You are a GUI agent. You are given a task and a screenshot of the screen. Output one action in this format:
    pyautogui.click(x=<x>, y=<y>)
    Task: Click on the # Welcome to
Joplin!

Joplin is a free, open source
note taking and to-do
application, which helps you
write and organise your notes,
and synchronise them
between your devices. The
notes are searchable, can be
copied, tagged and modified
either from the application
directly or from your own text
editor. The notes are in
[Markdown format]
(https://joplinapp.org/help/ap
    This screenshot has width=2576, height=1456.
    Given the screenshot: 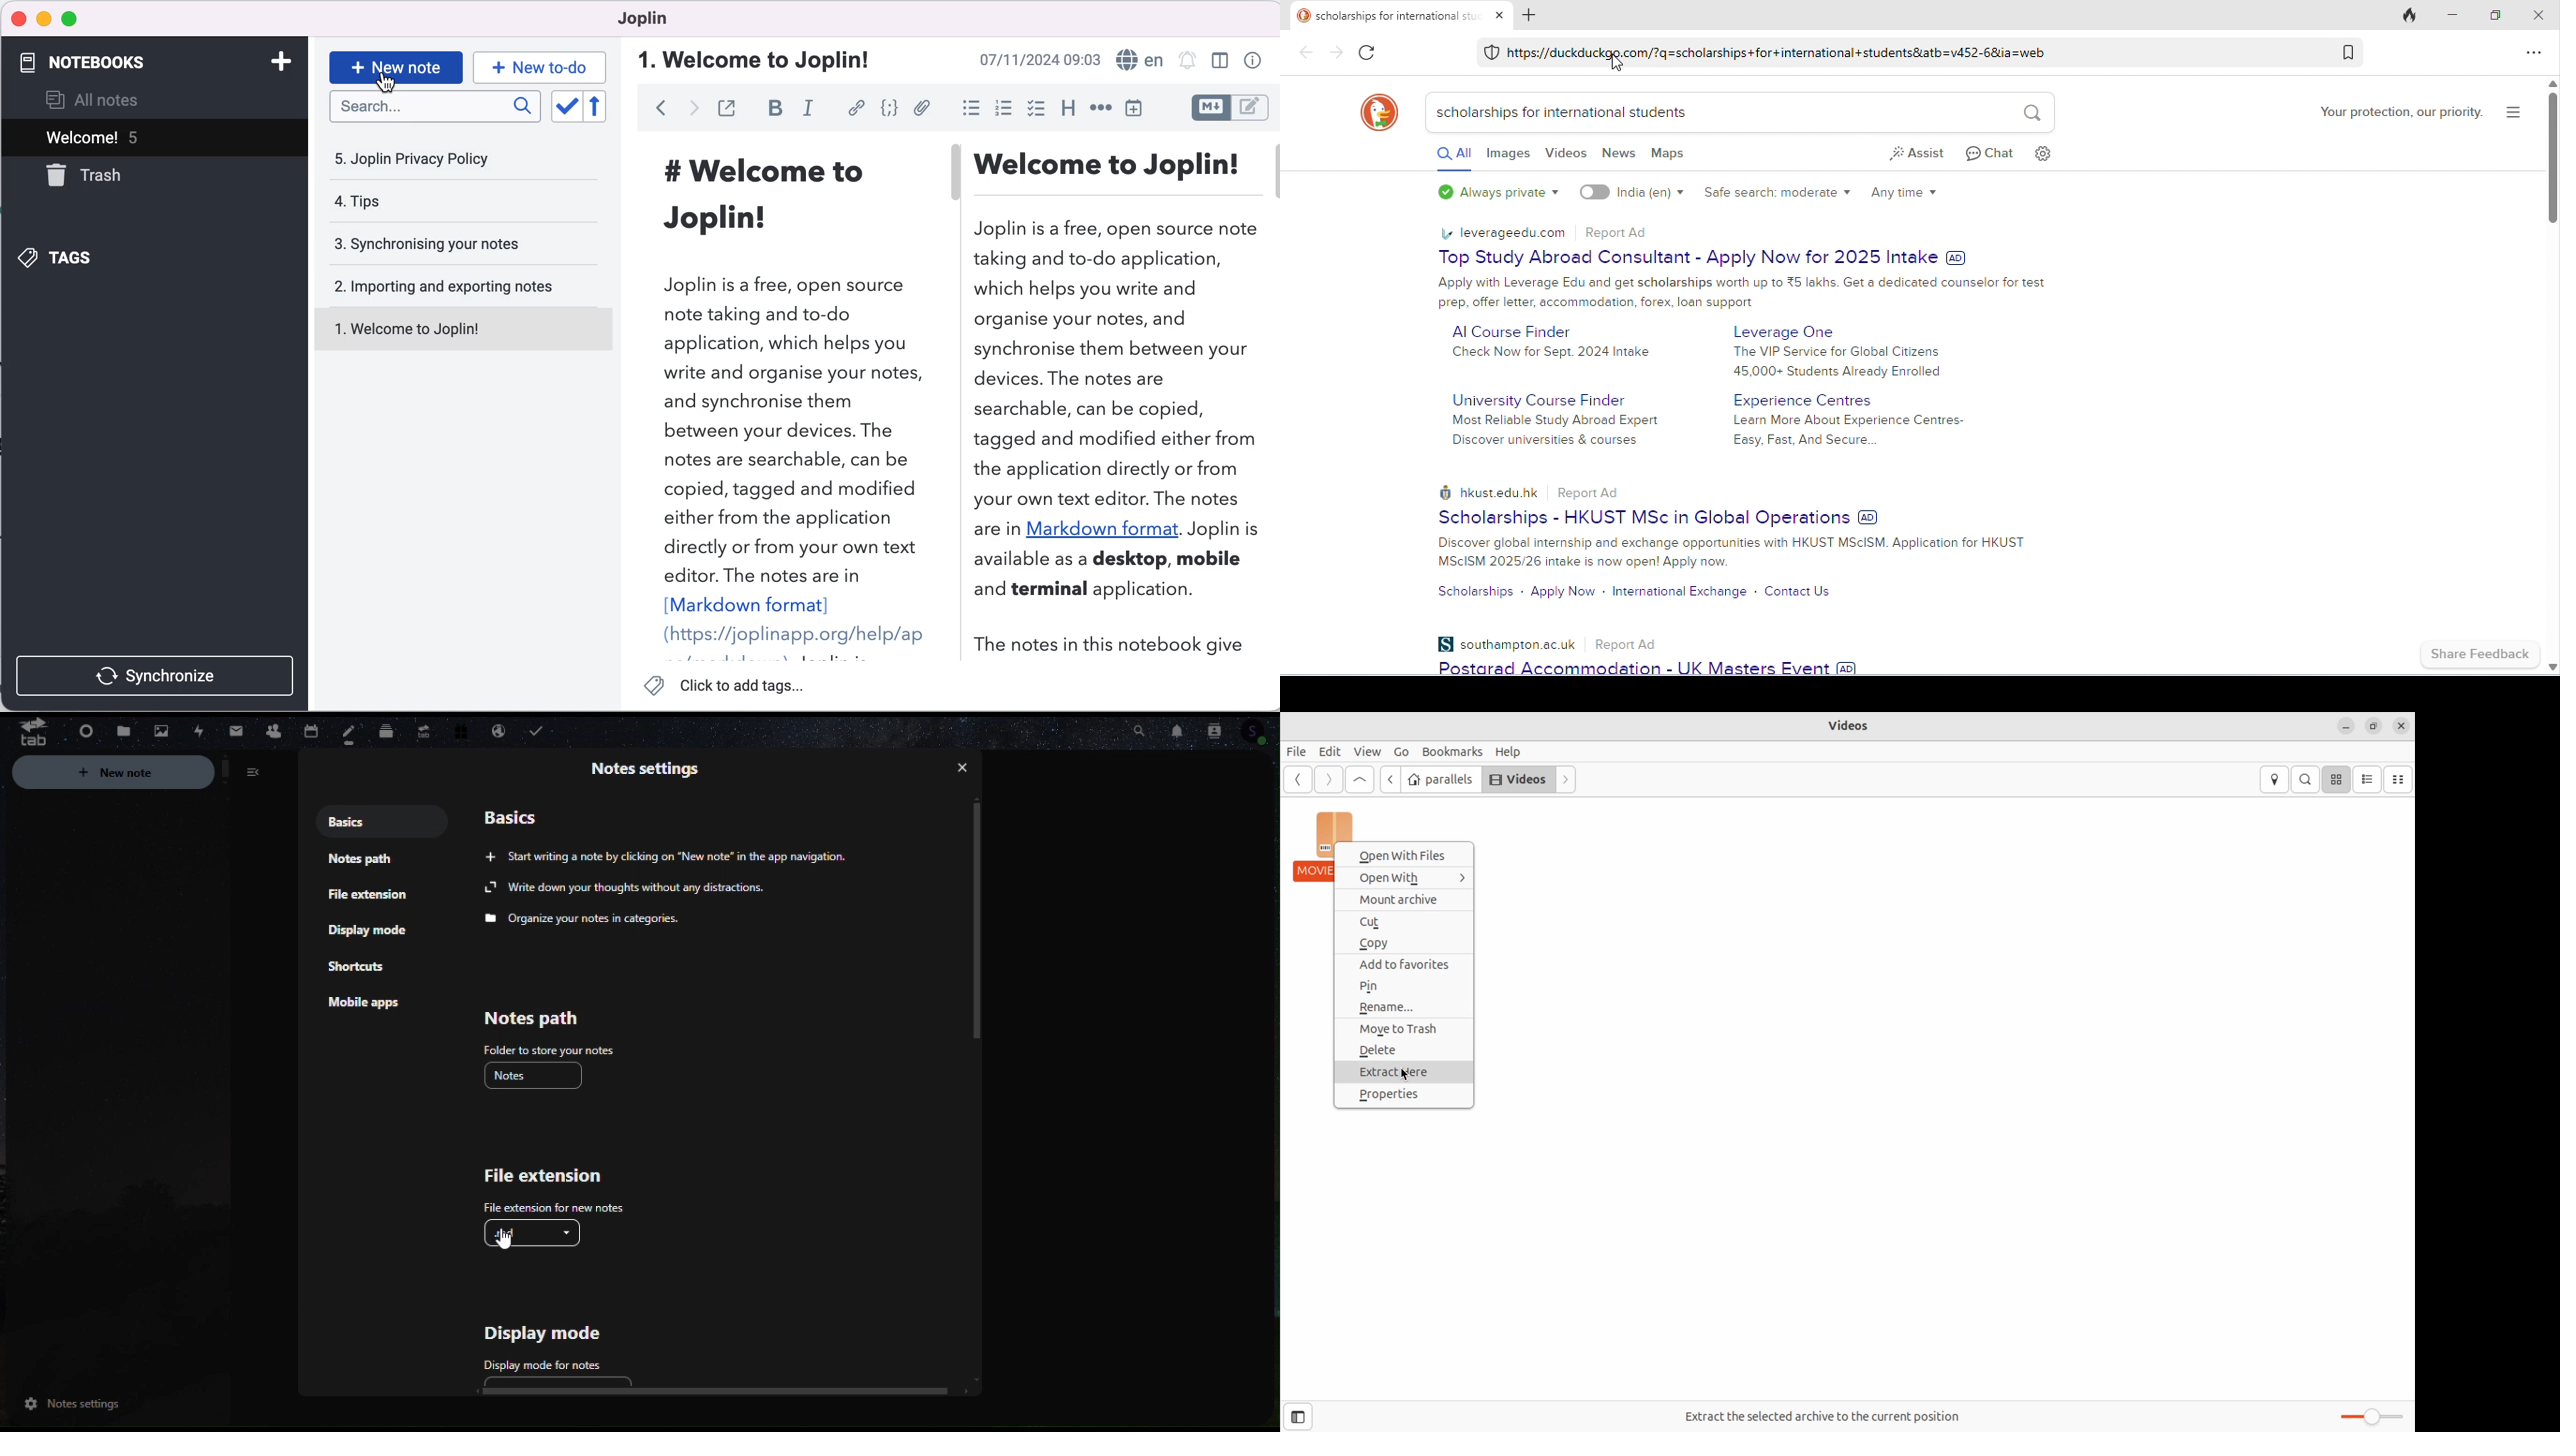 What is the action you would take?
    pyautogui.click(x=780, y=398)
    